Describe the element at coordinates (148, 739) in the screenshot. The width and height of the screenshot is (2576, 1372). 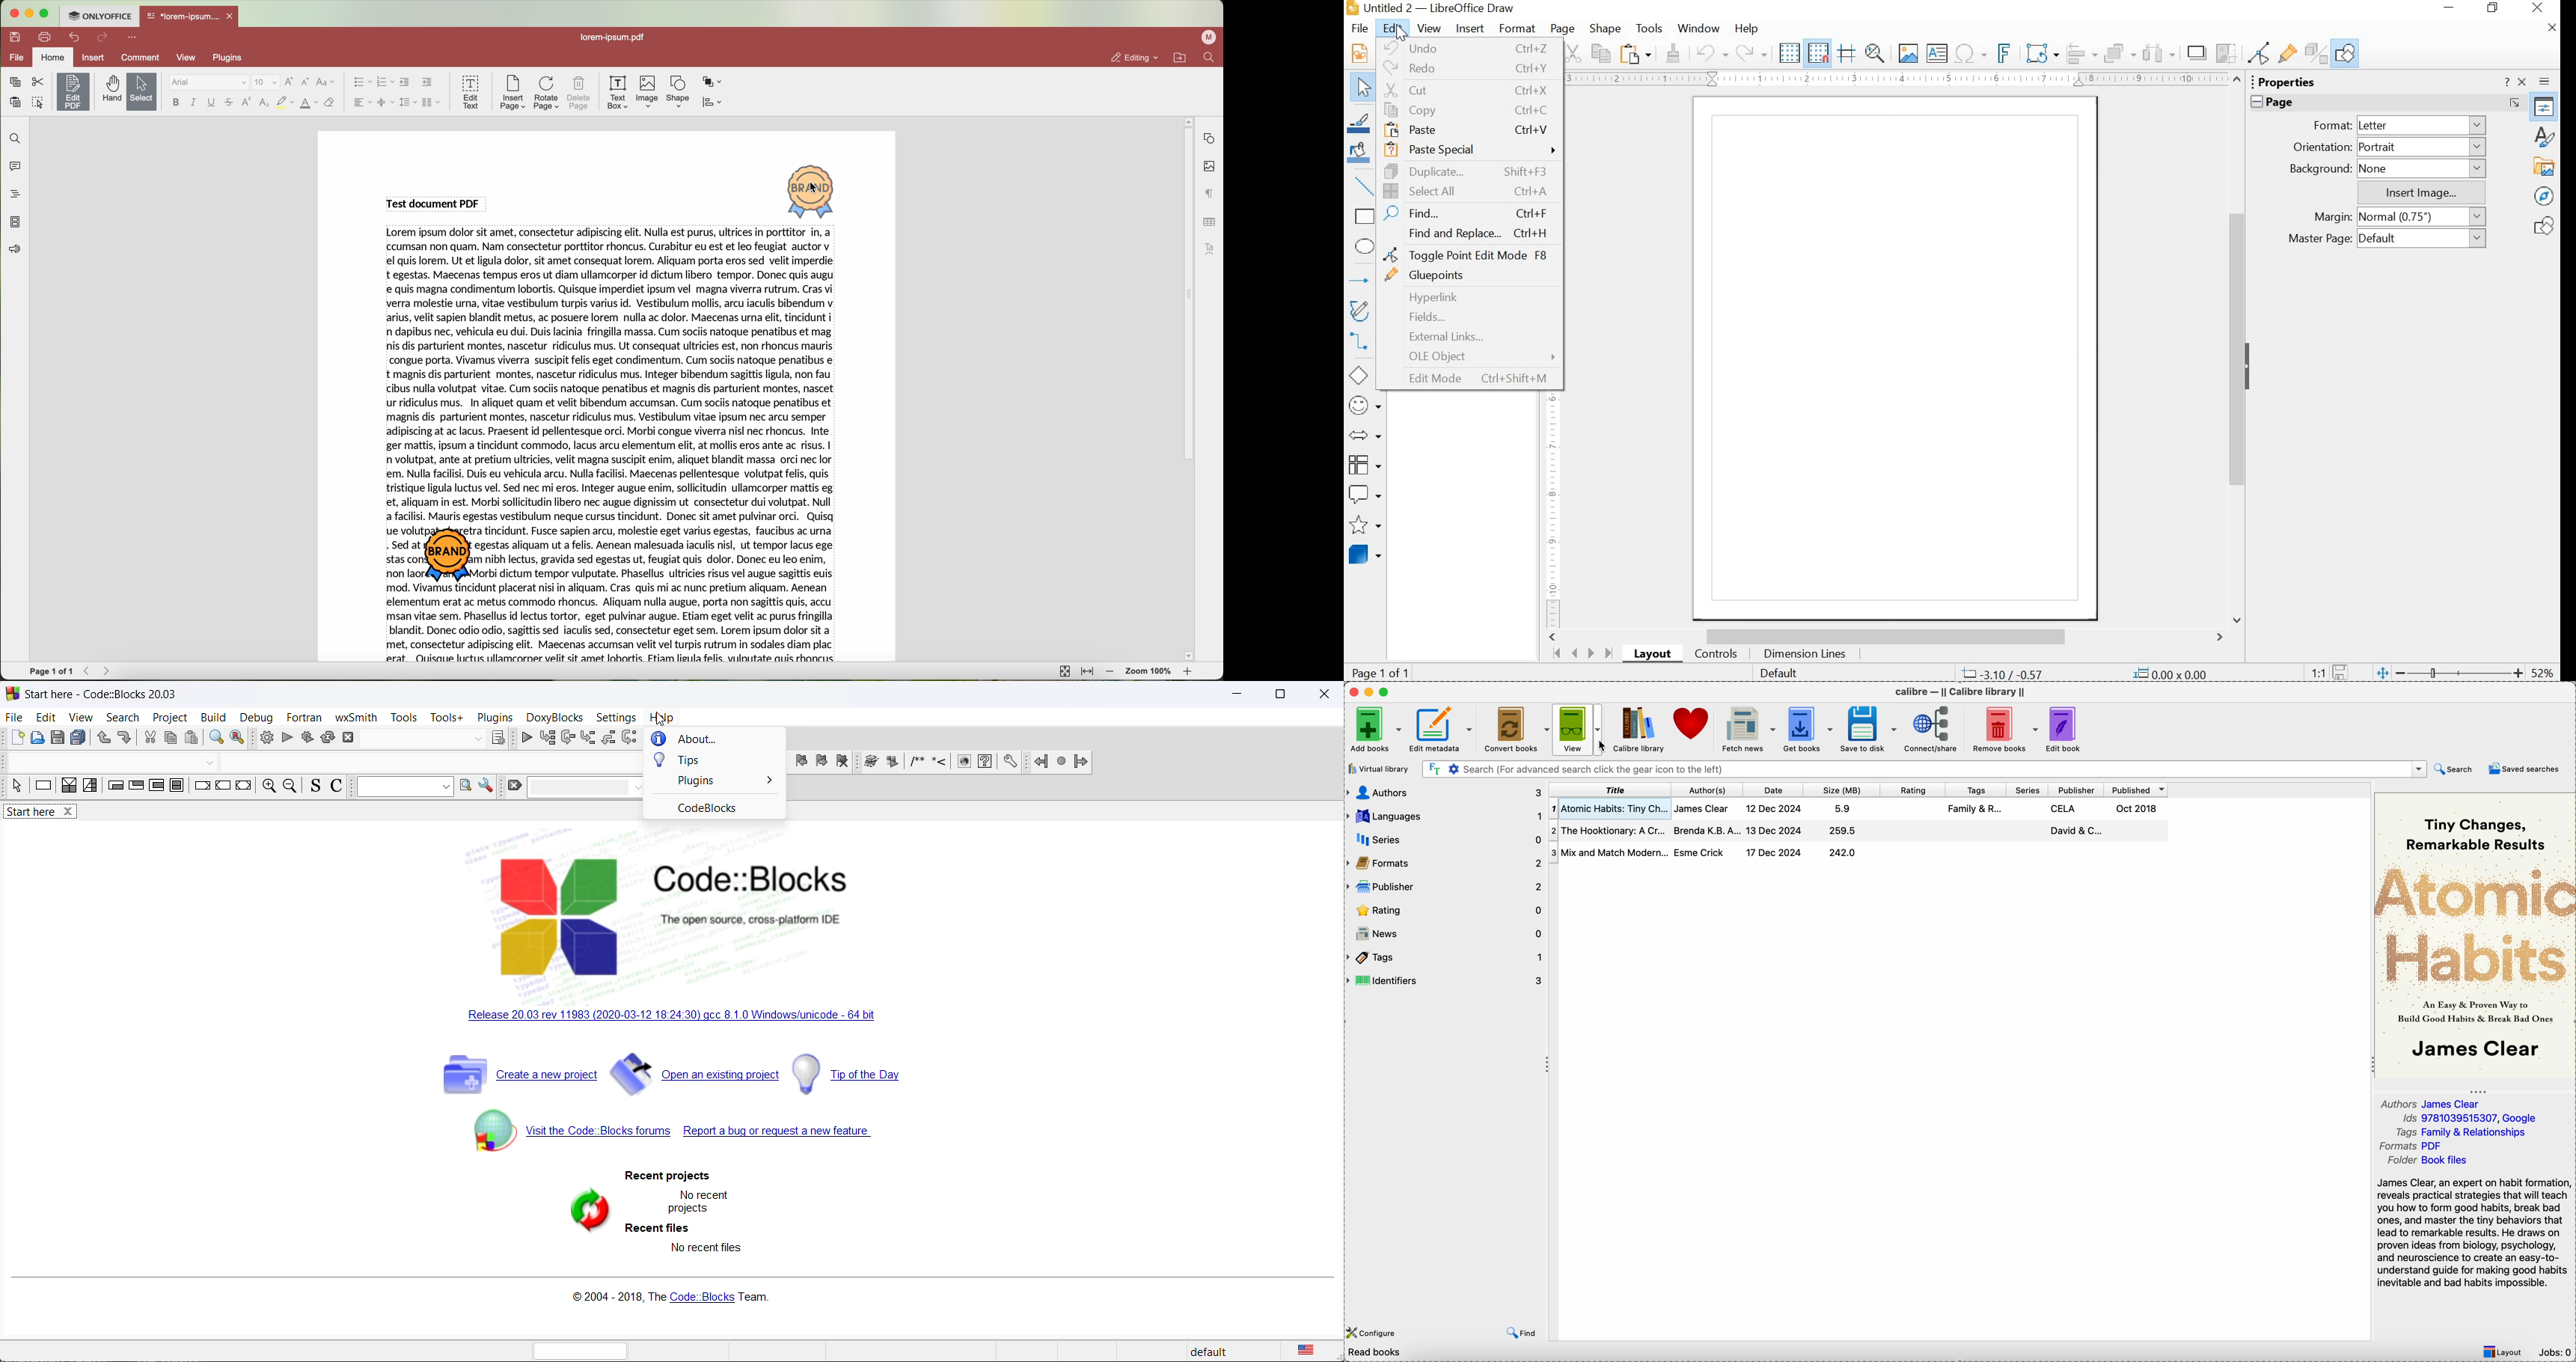
I see `cut` at that location.